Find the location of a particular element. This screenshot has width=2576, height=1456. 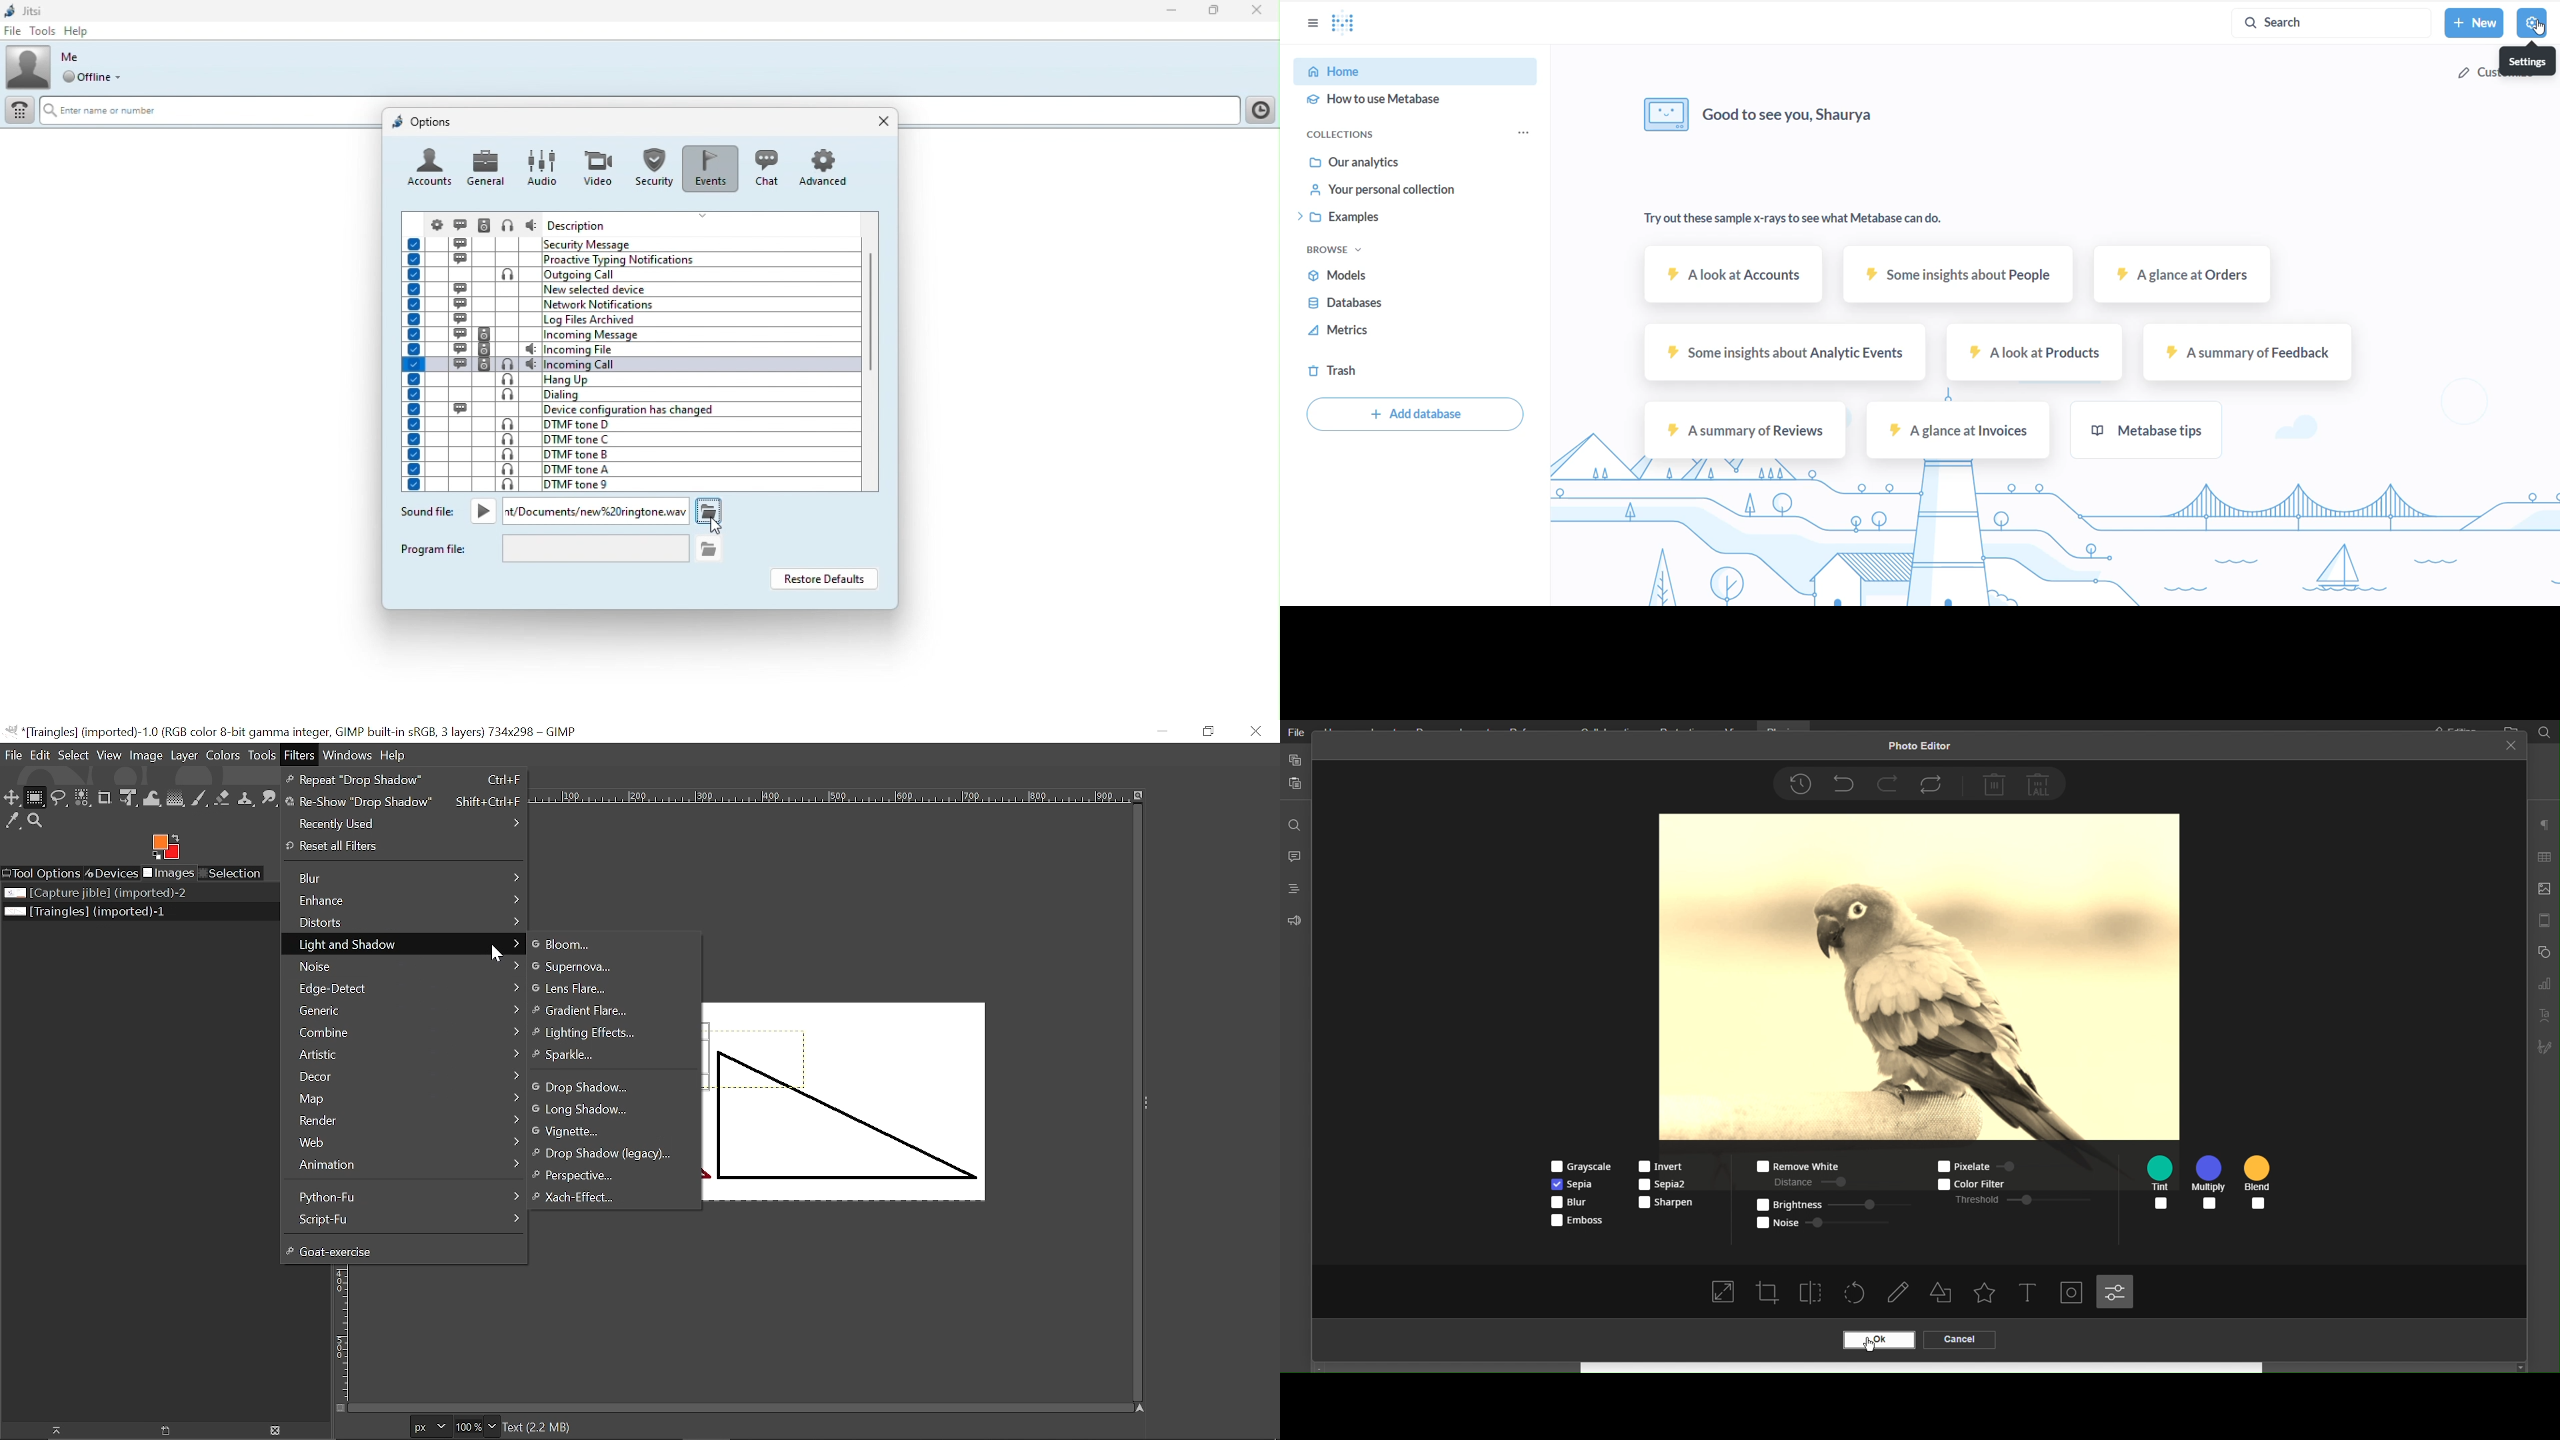

Redo is located at coordinates (1887, 783).